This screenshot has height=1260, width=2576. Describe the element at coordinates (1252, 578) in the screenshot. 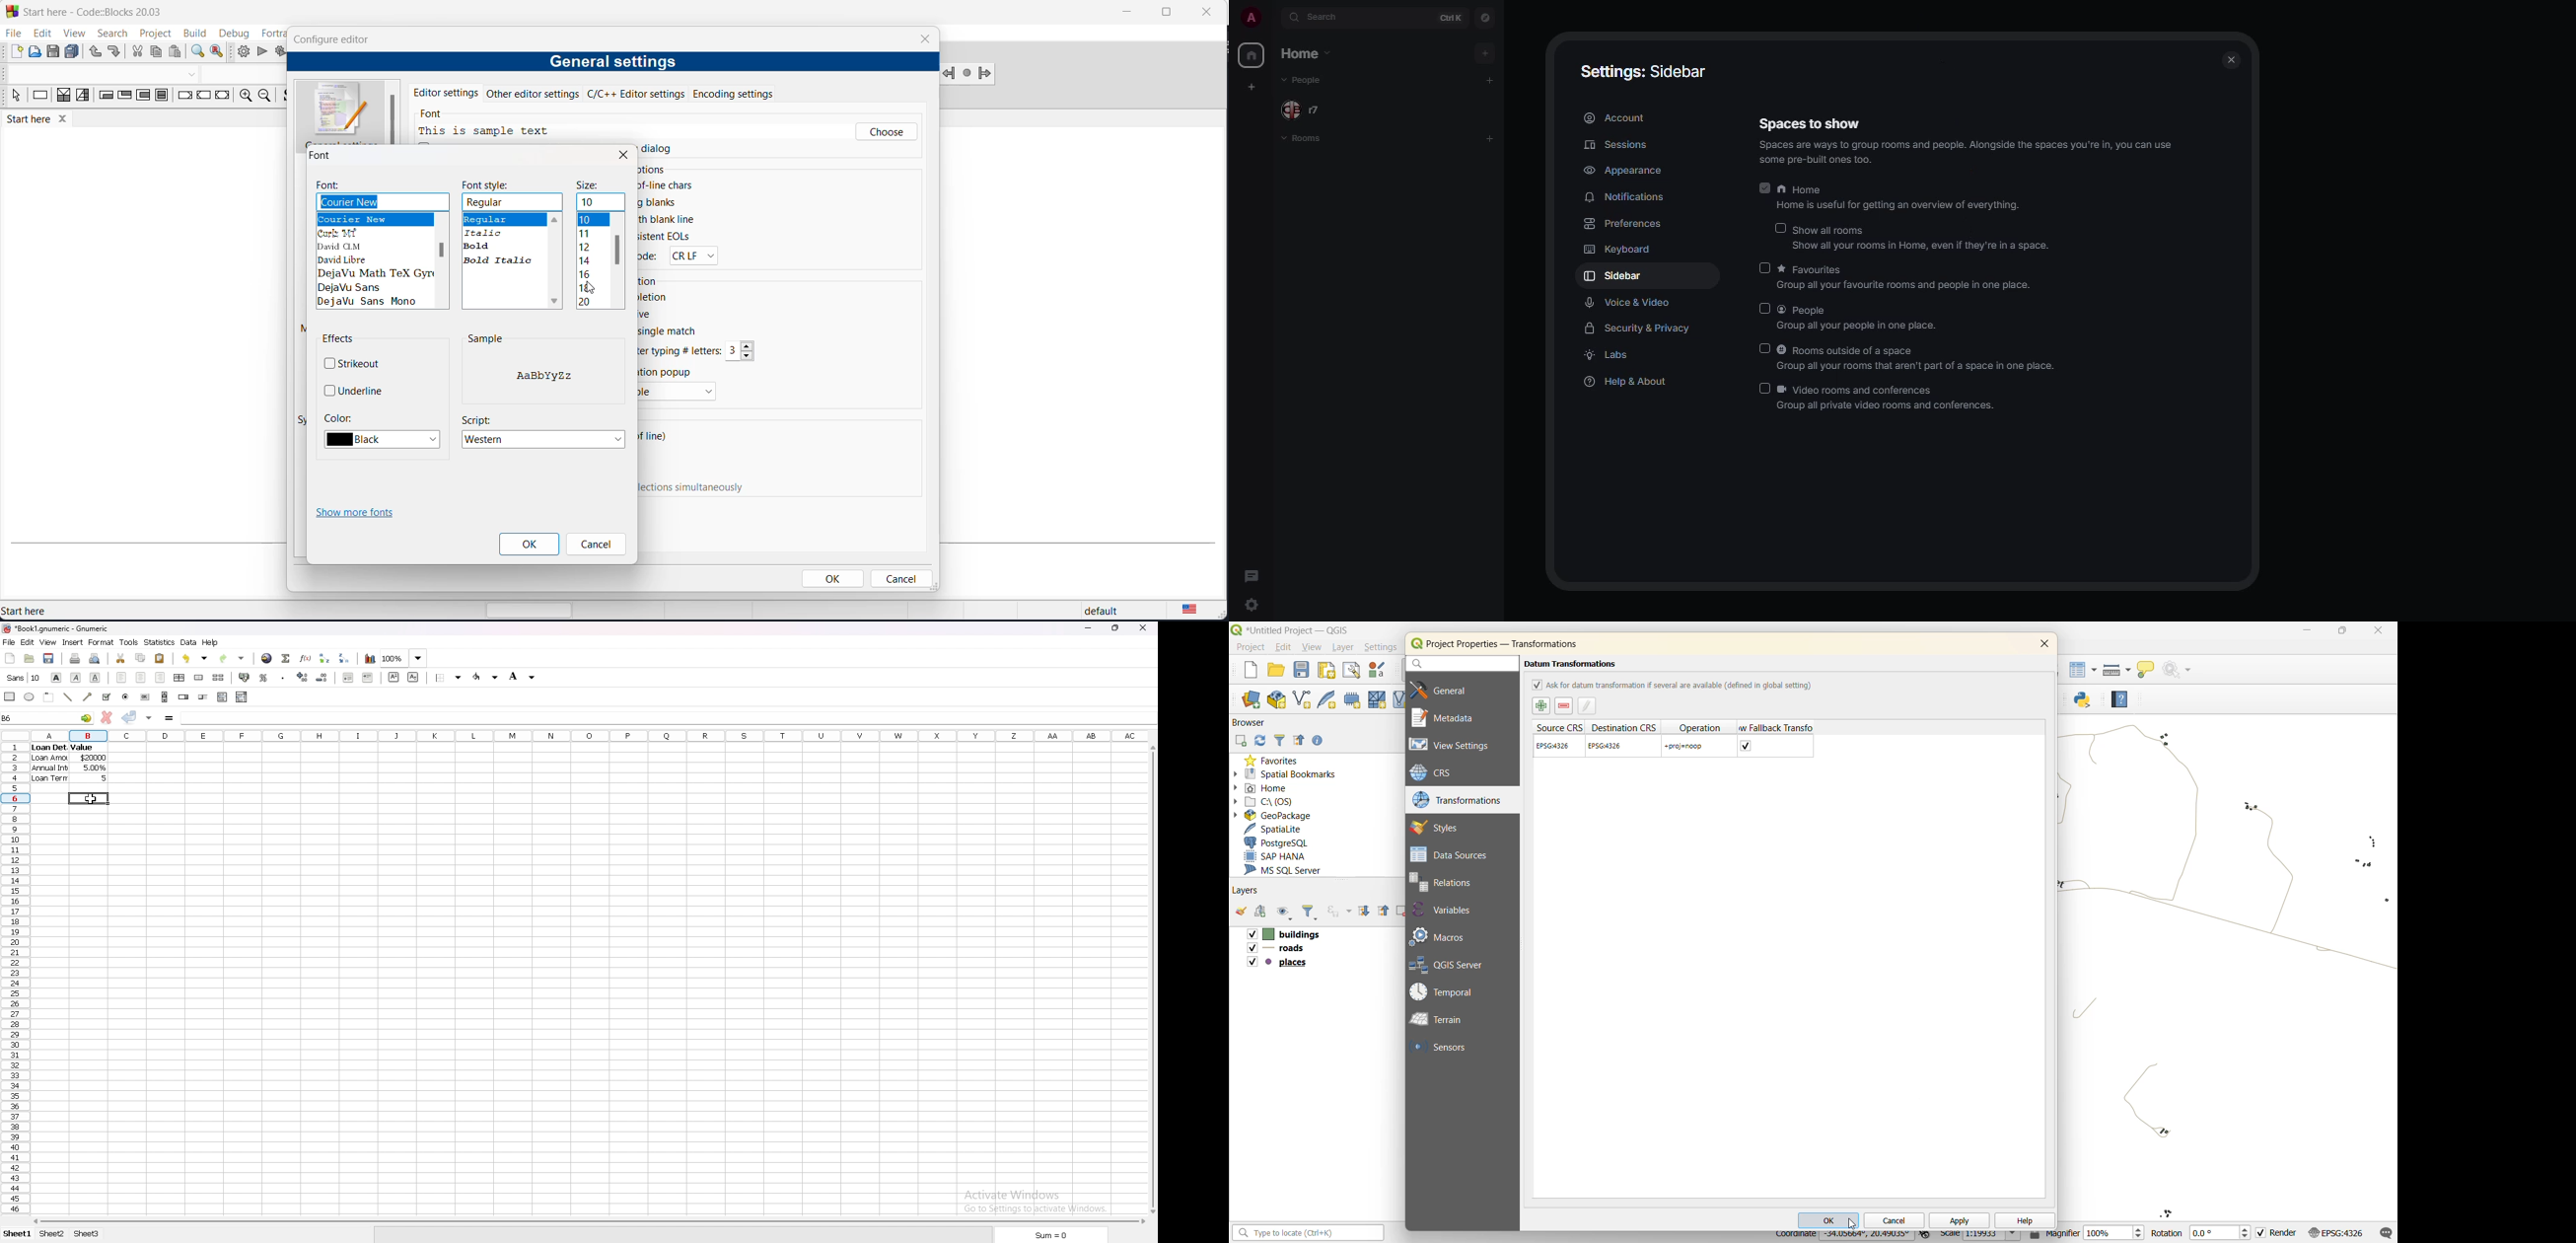

I see `threads` at that location.